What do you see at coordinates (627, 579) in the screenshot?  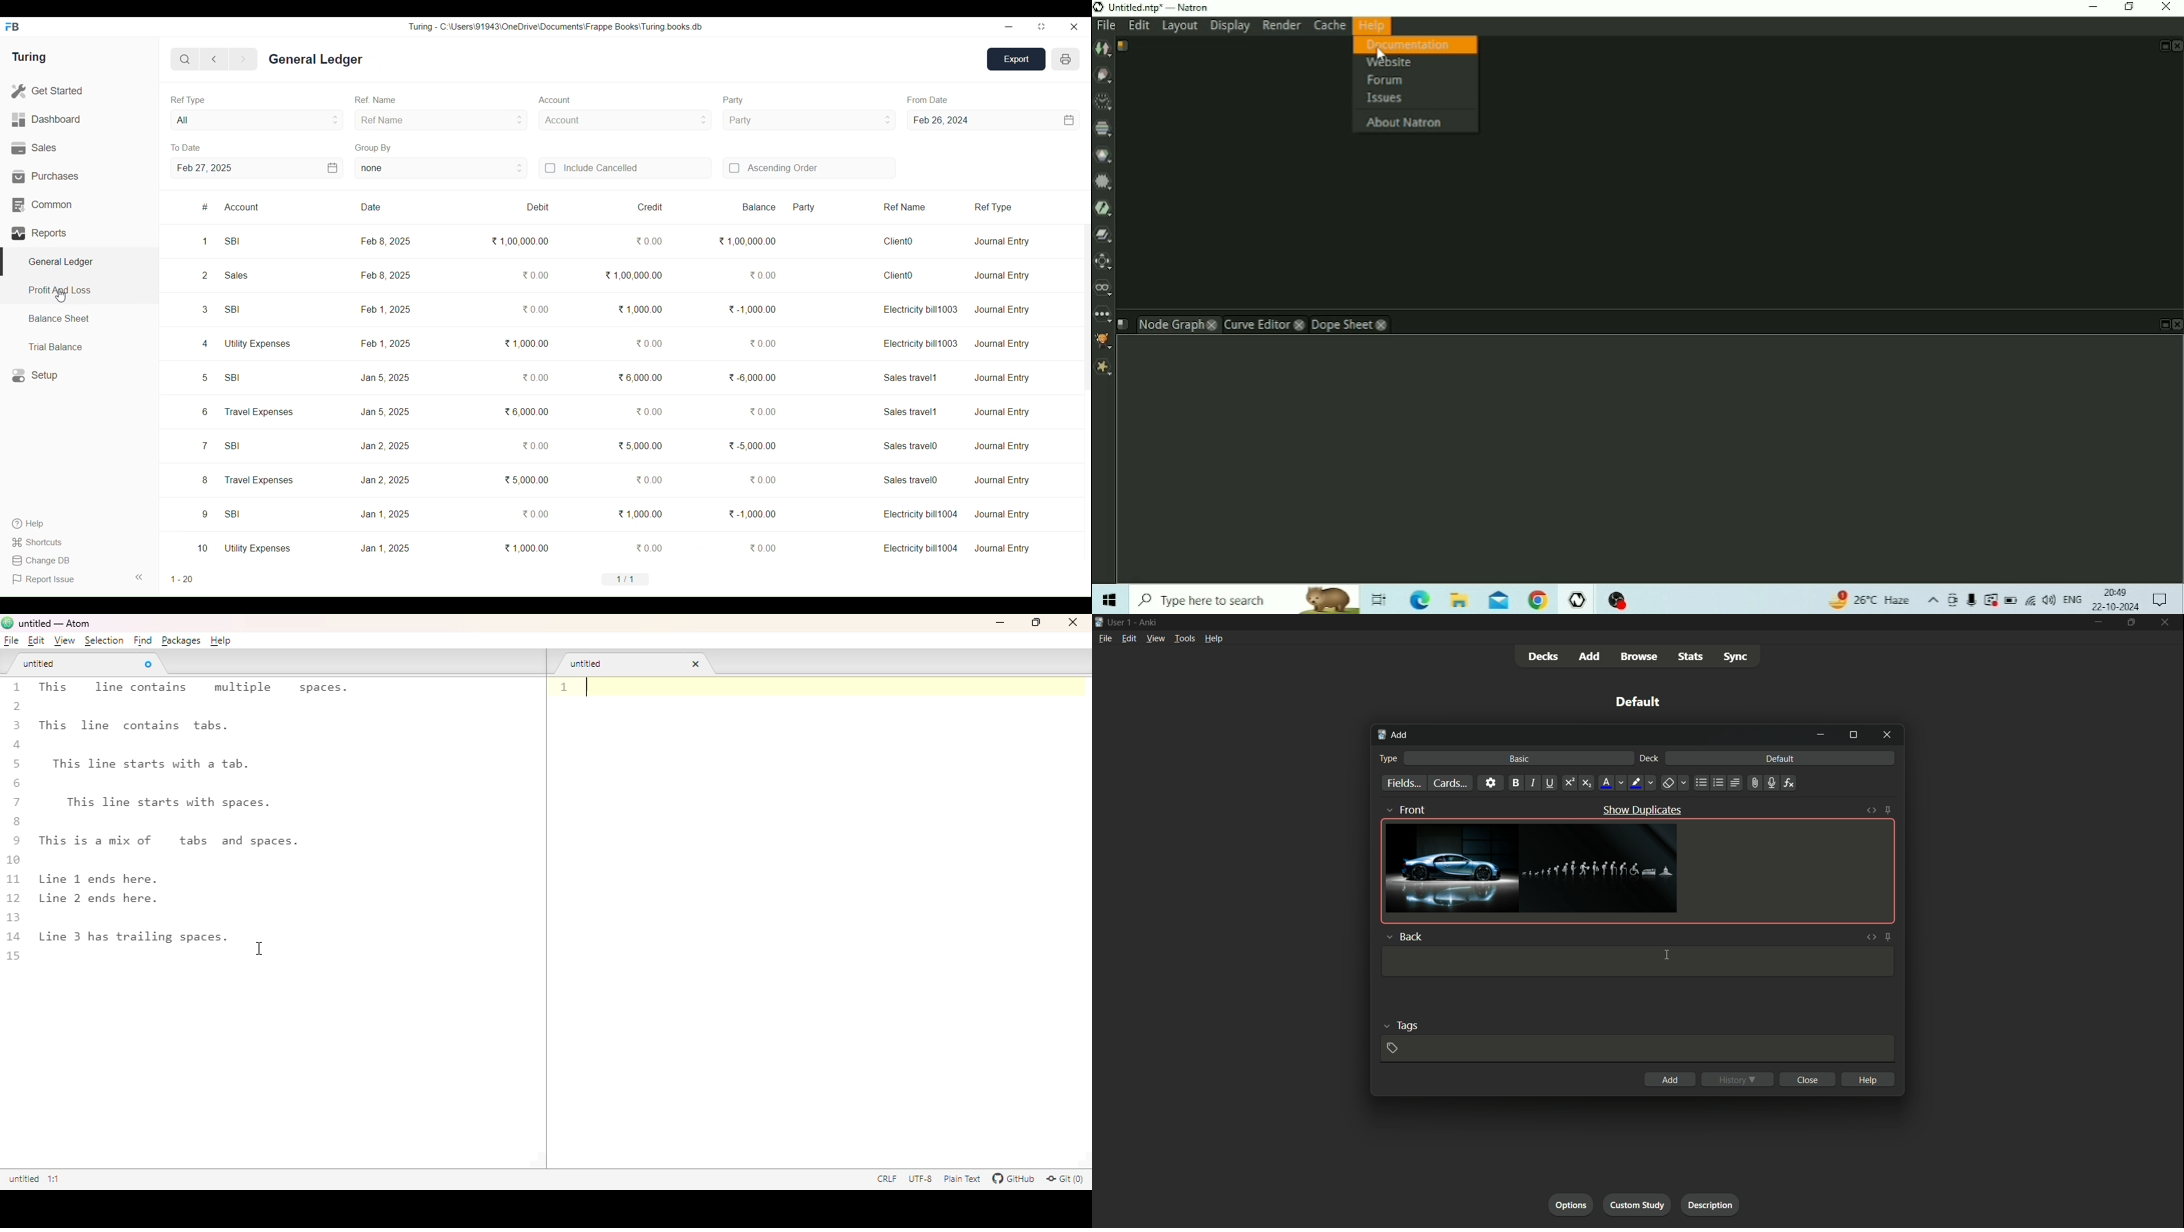 I see `1/1` at bounding box center [627, 579].